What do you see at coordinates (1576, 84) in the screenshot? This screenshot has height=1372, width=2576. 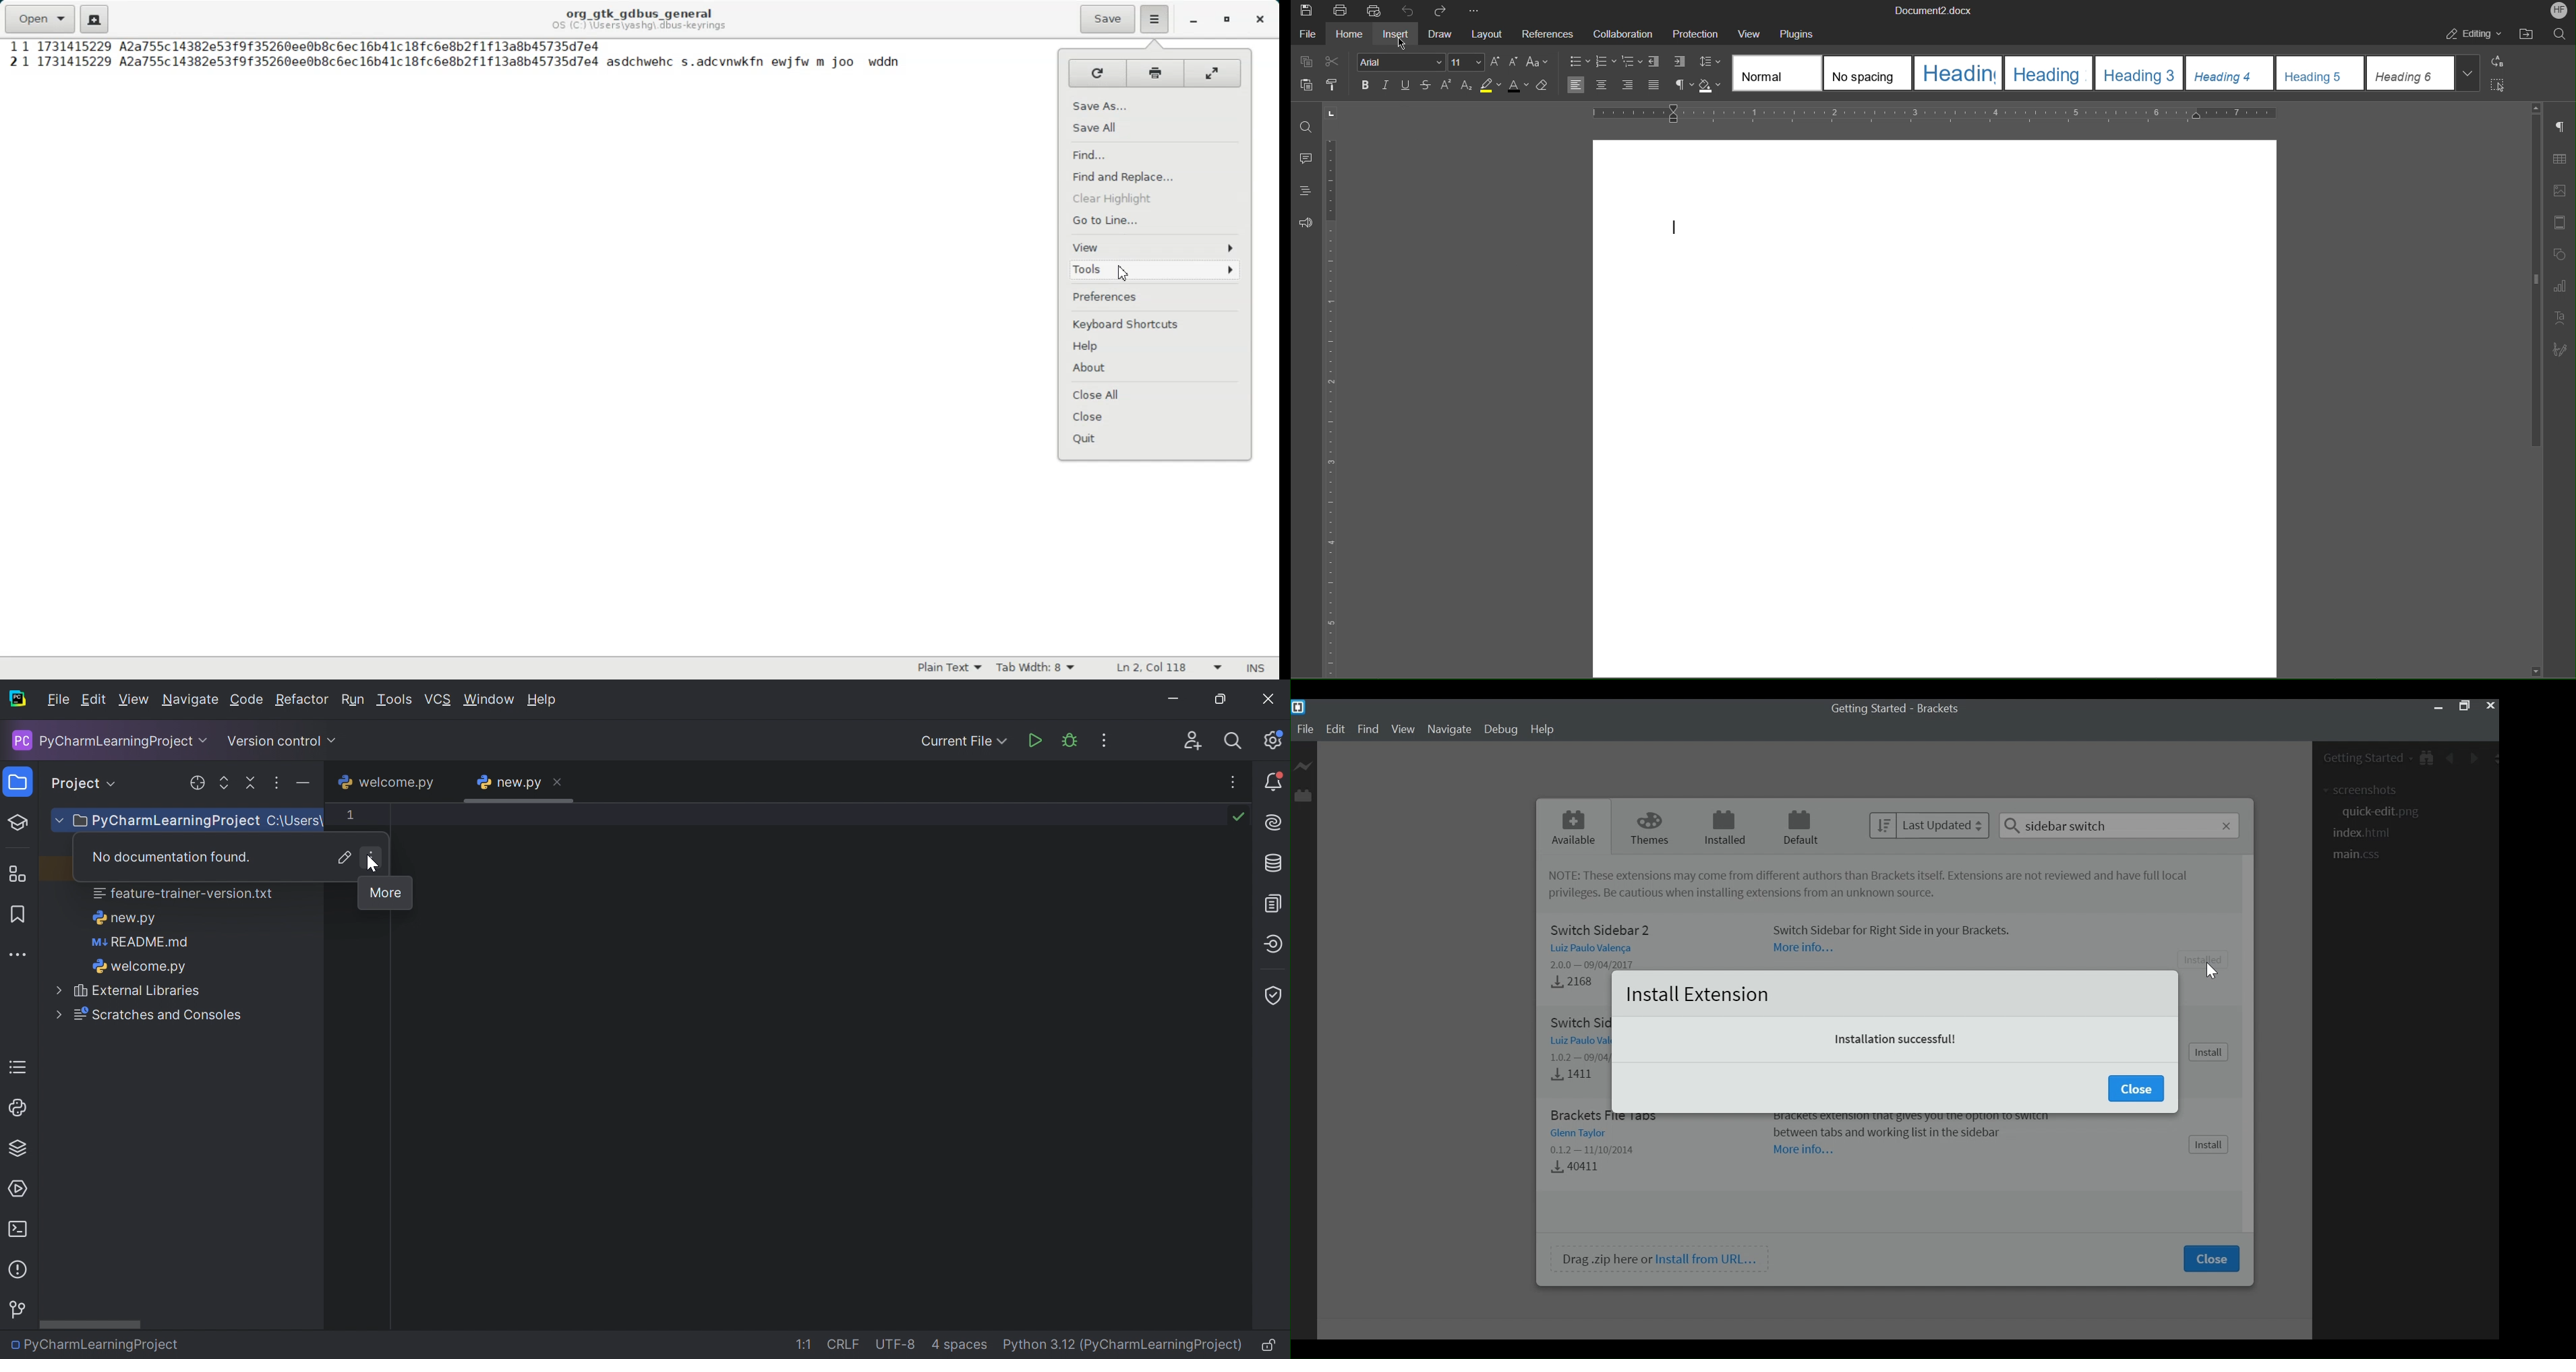 I see `Left Align` at bounding box center [1576, 84].